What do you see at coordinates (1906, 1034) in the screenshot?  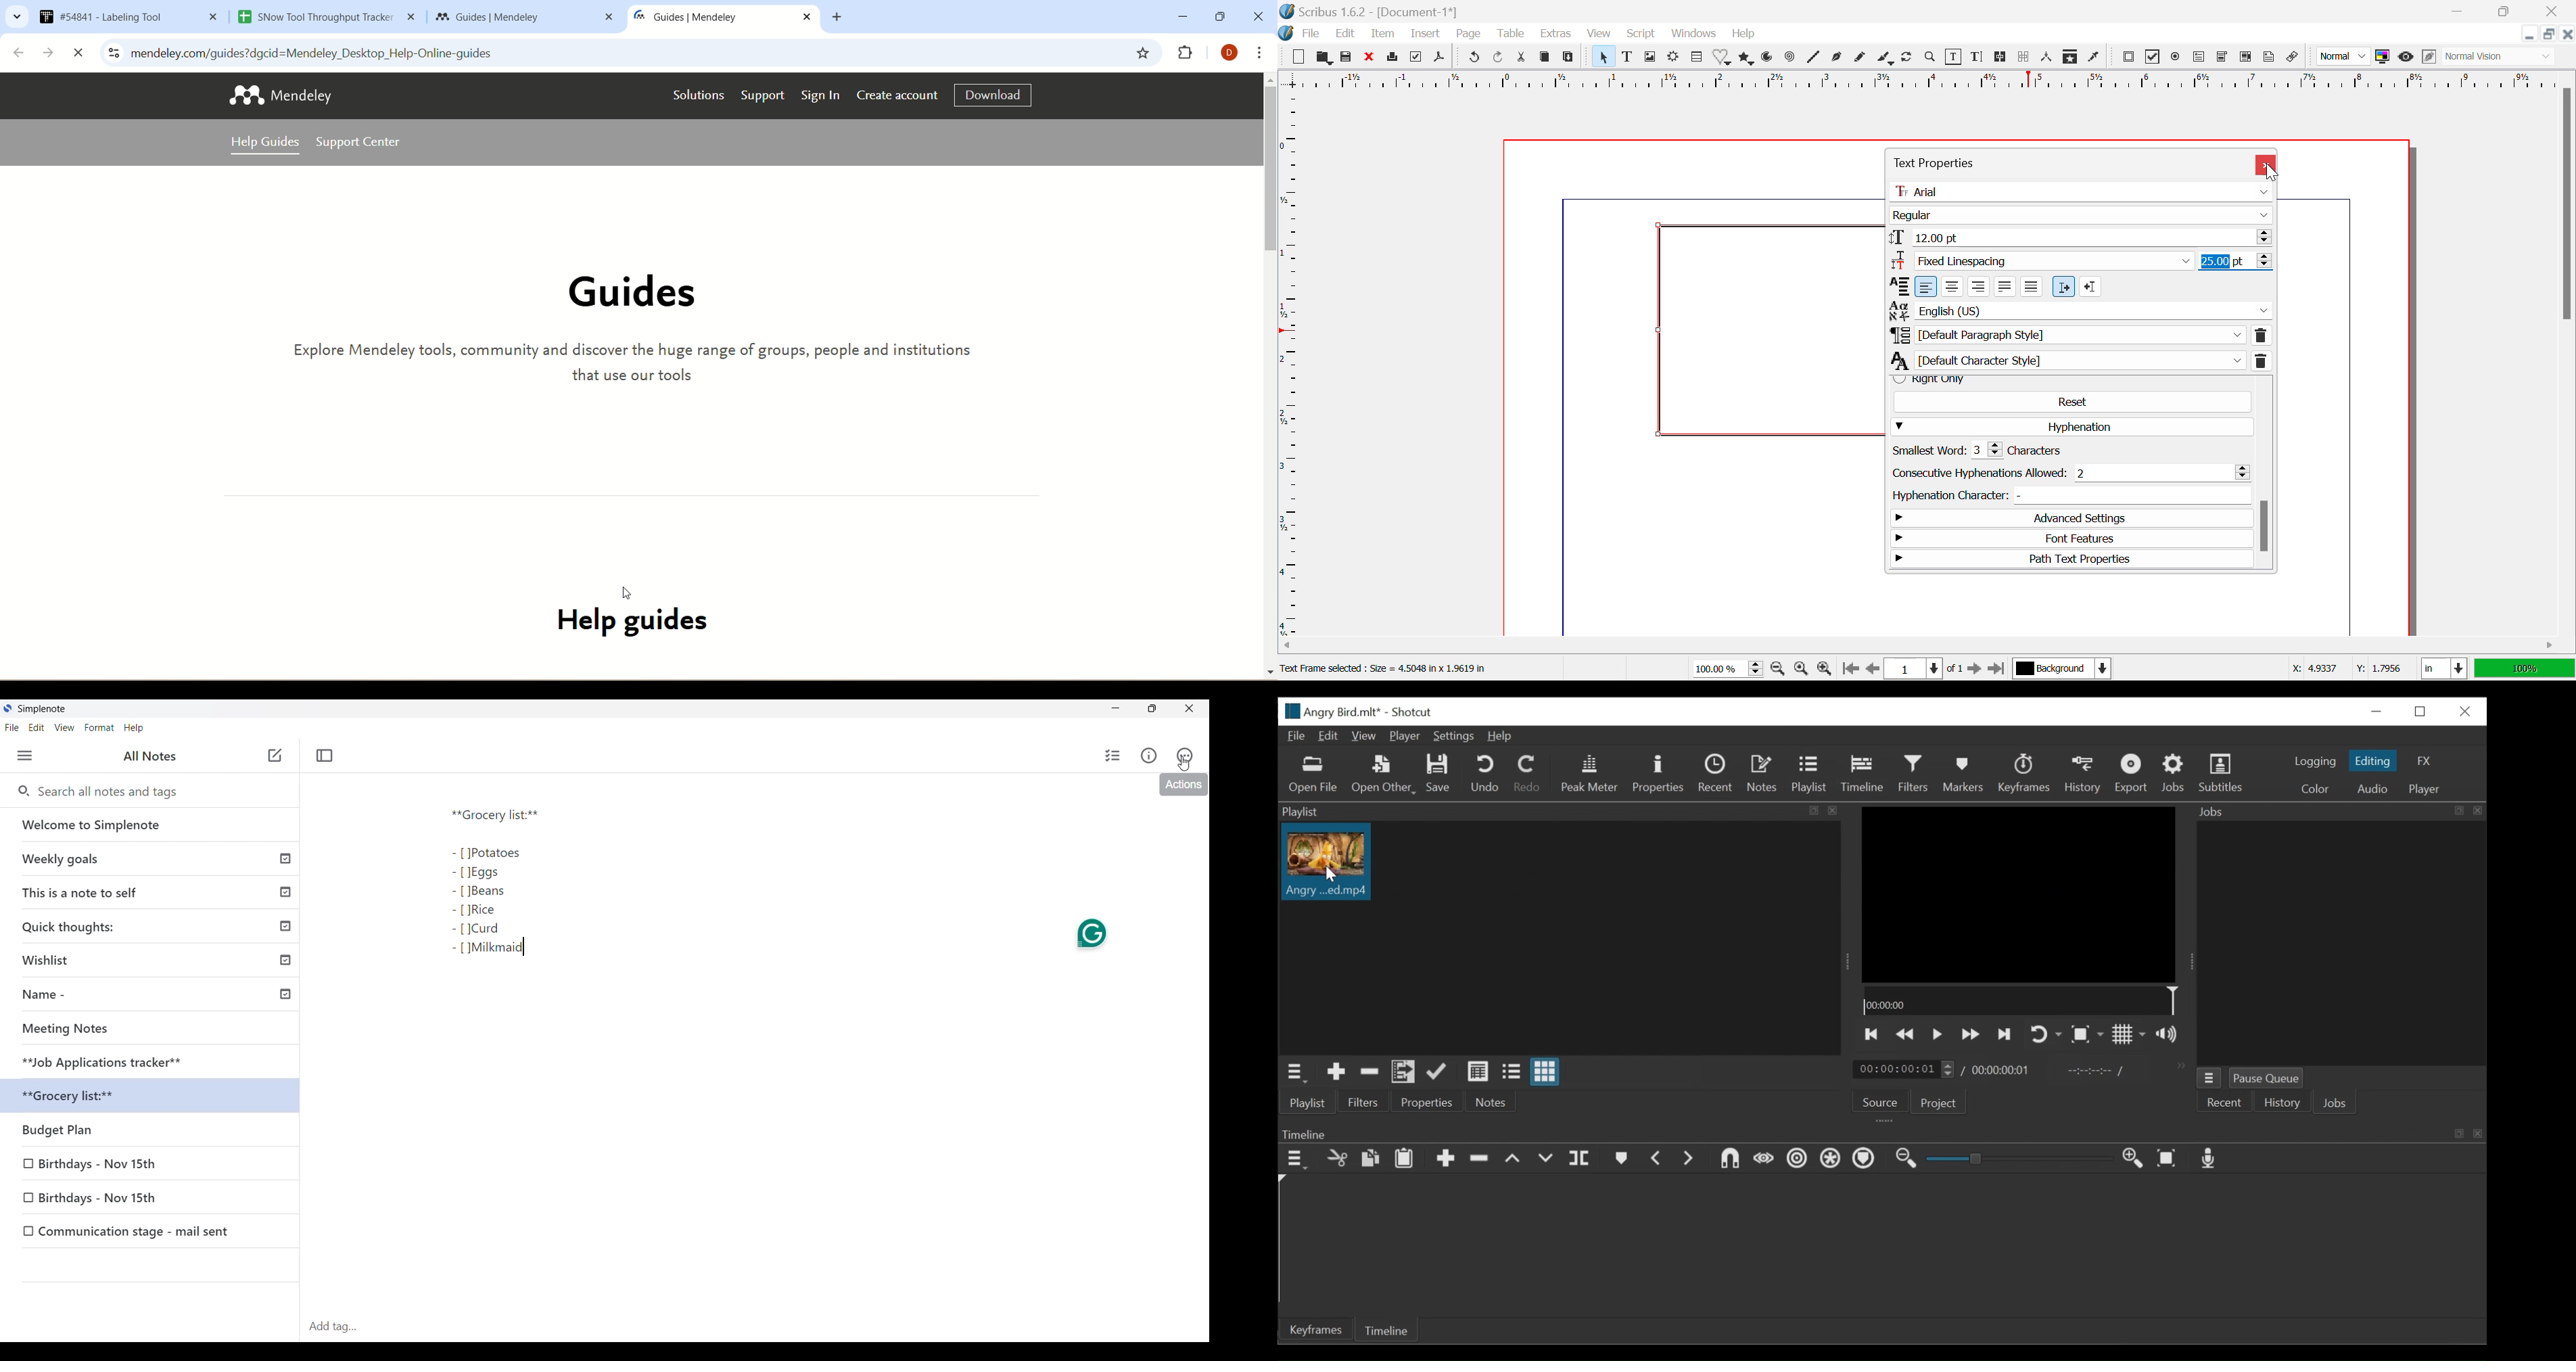 I see `play previous quickly` at bounding box center [1906, 1034].